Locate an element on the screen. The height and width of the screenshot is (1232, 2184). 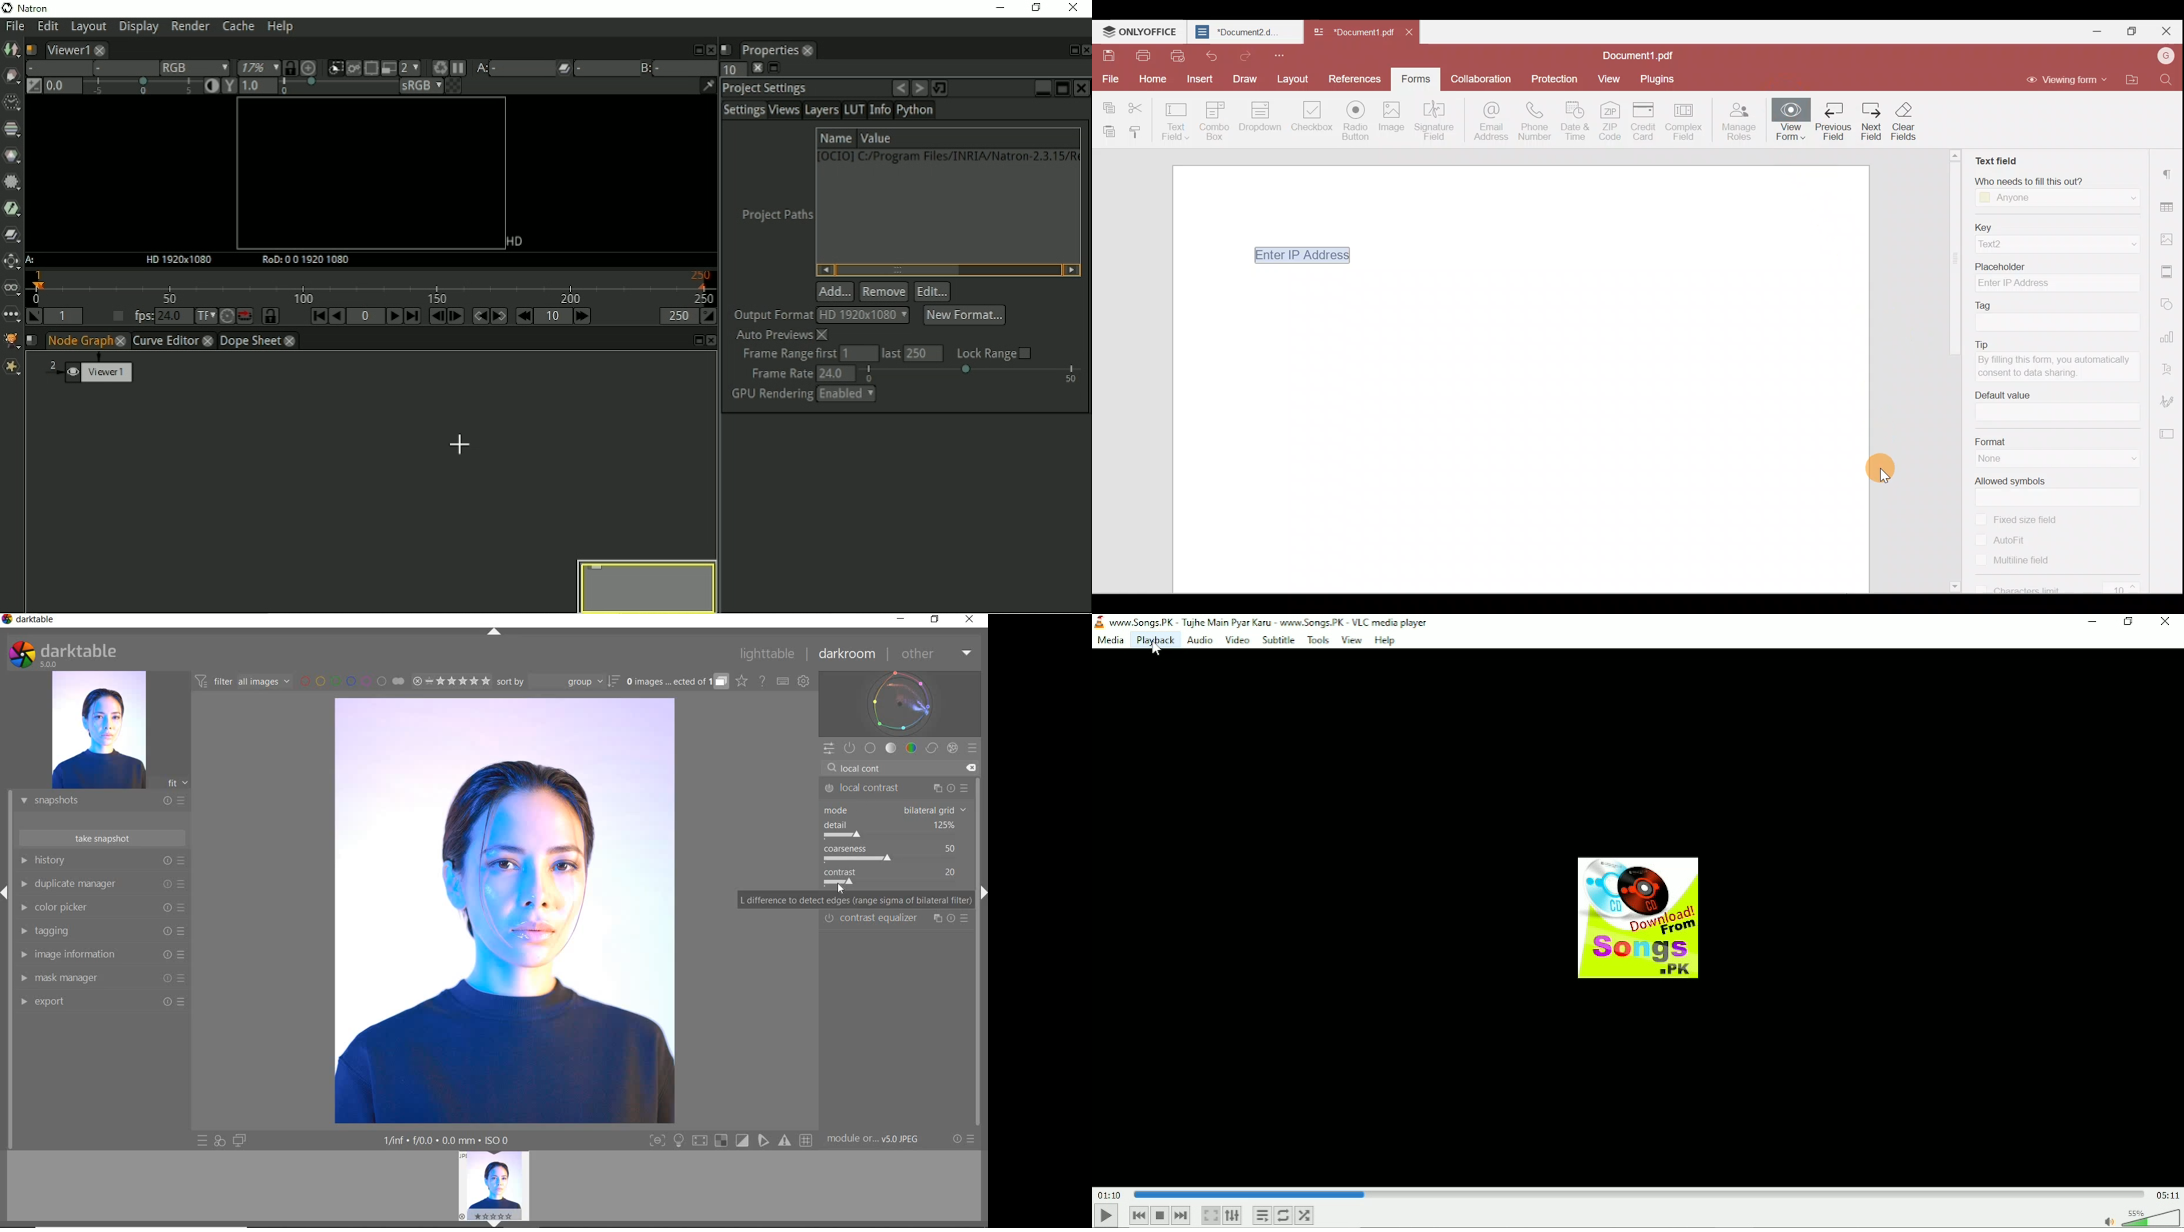
Phone number is located at coordinates (1535, 122).